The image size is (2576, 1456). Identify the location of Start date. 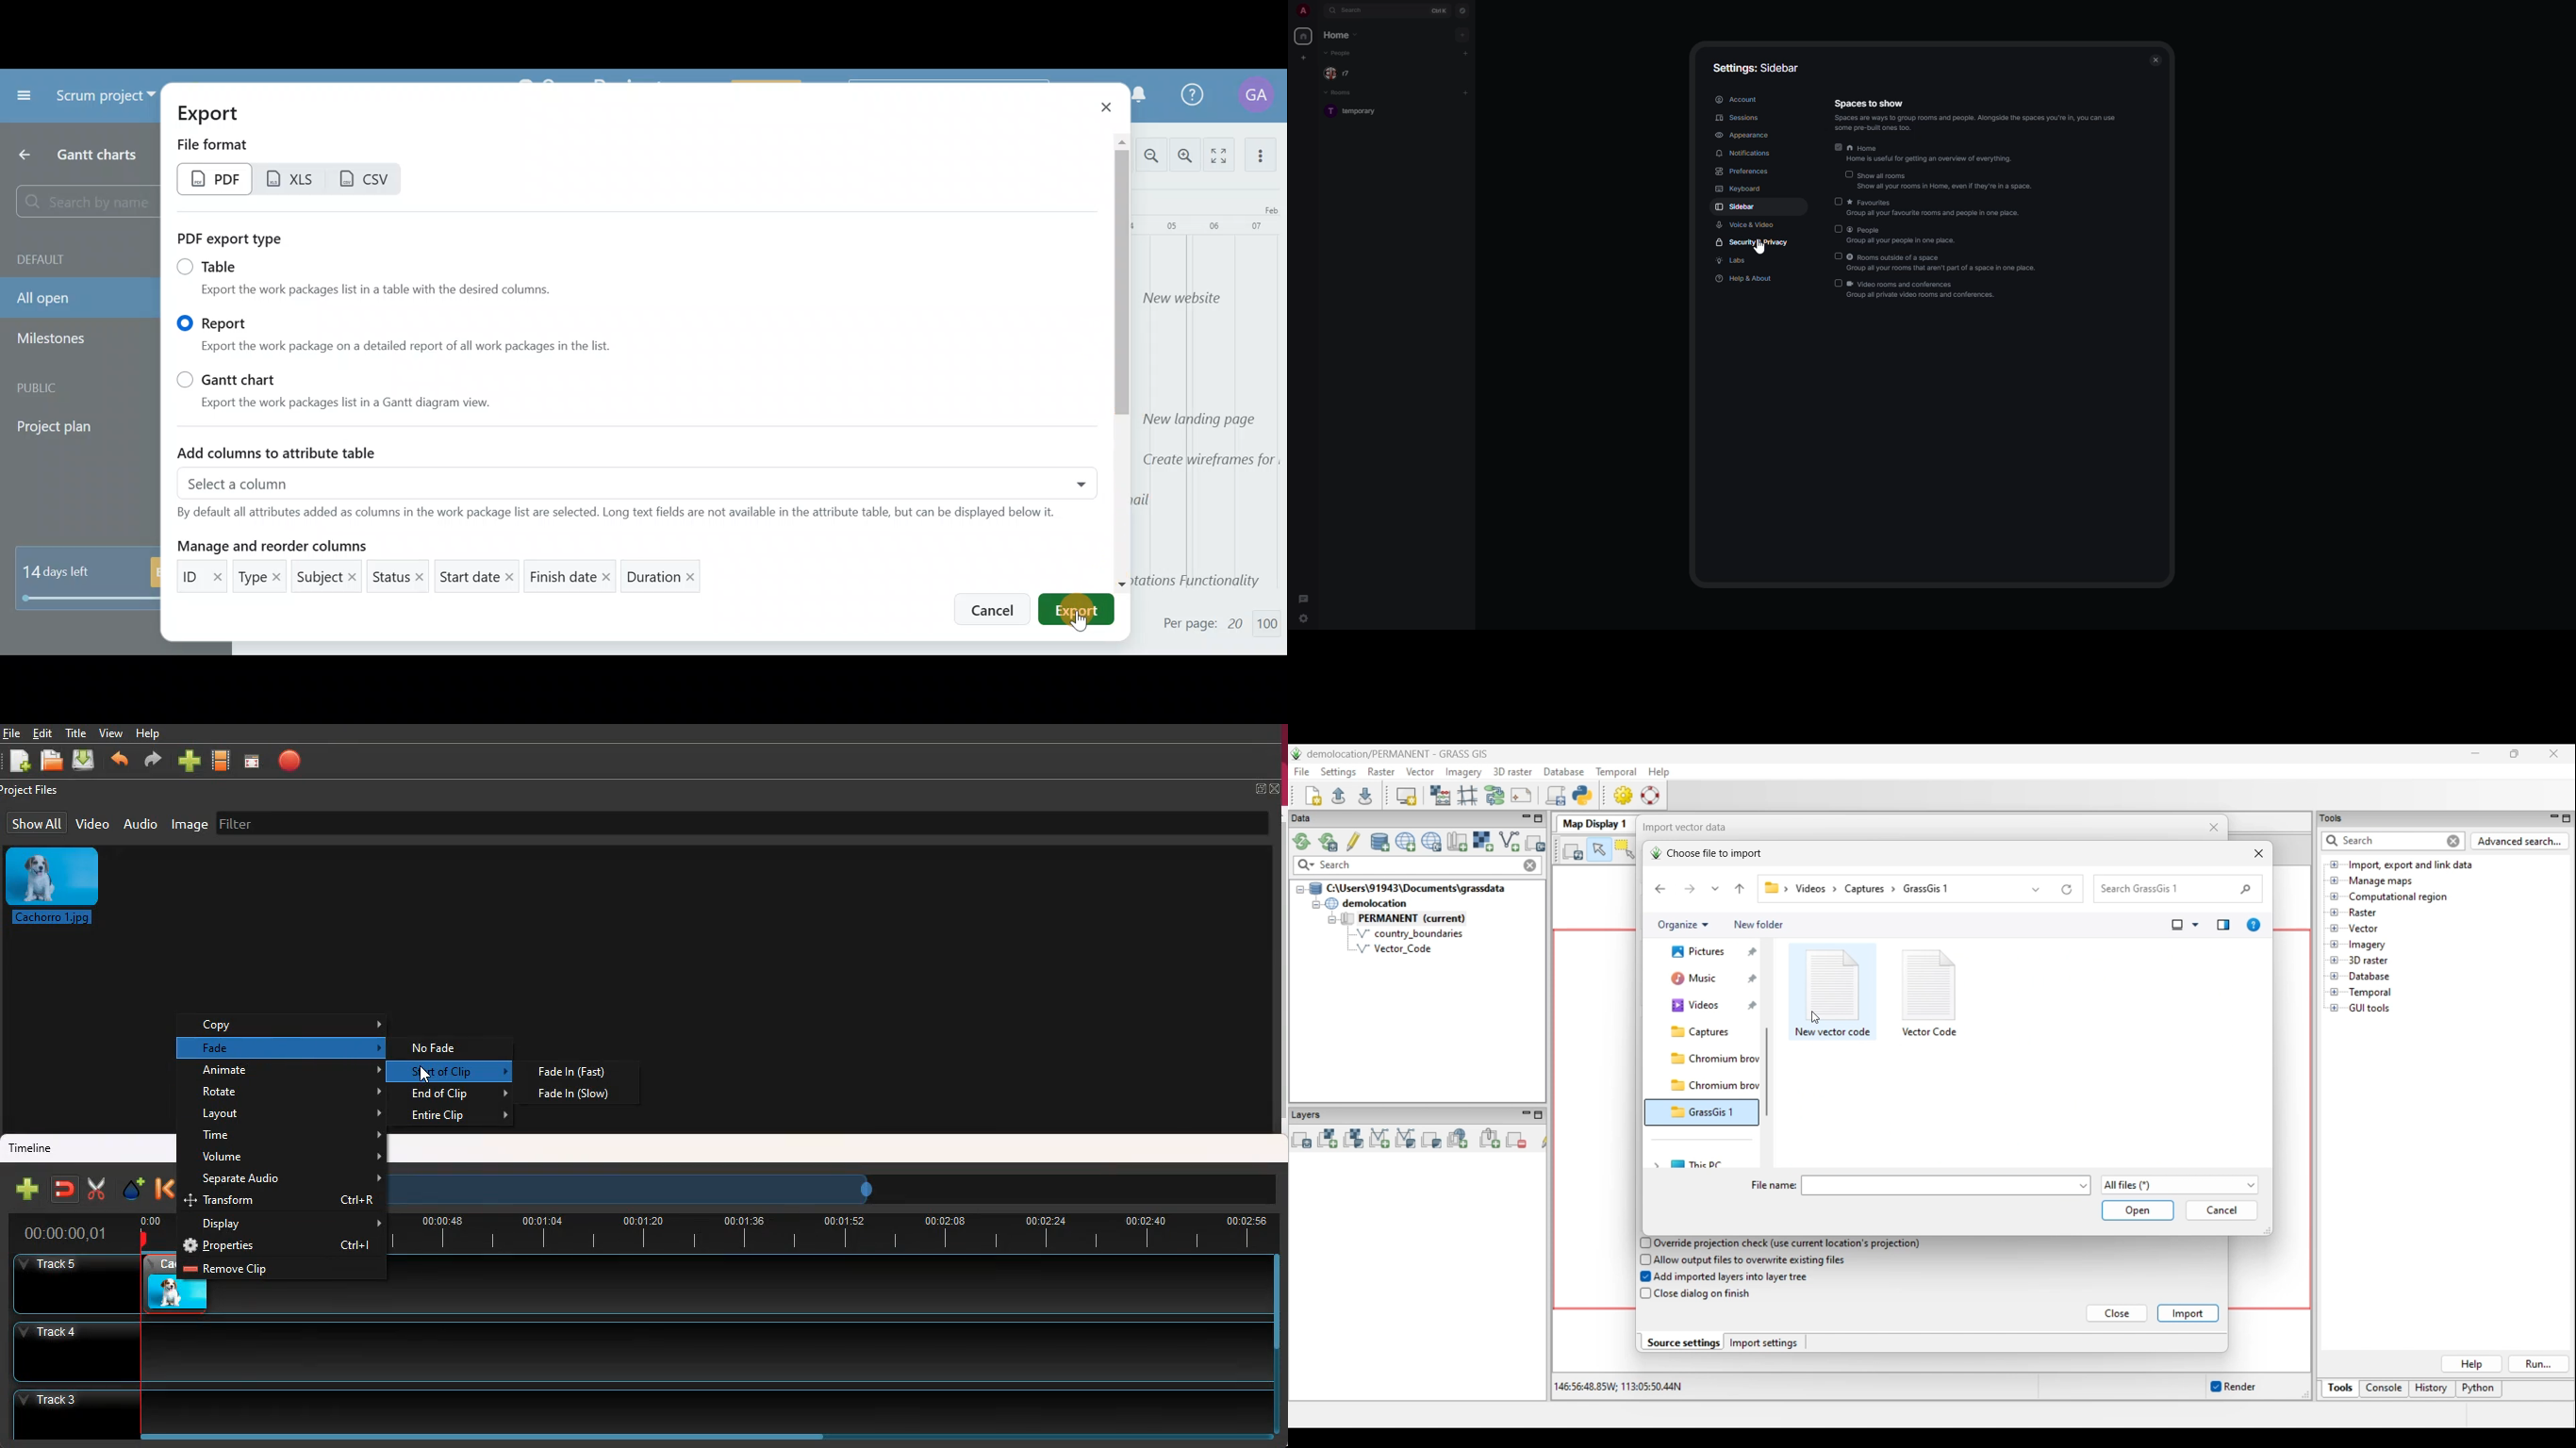
(475, 577).